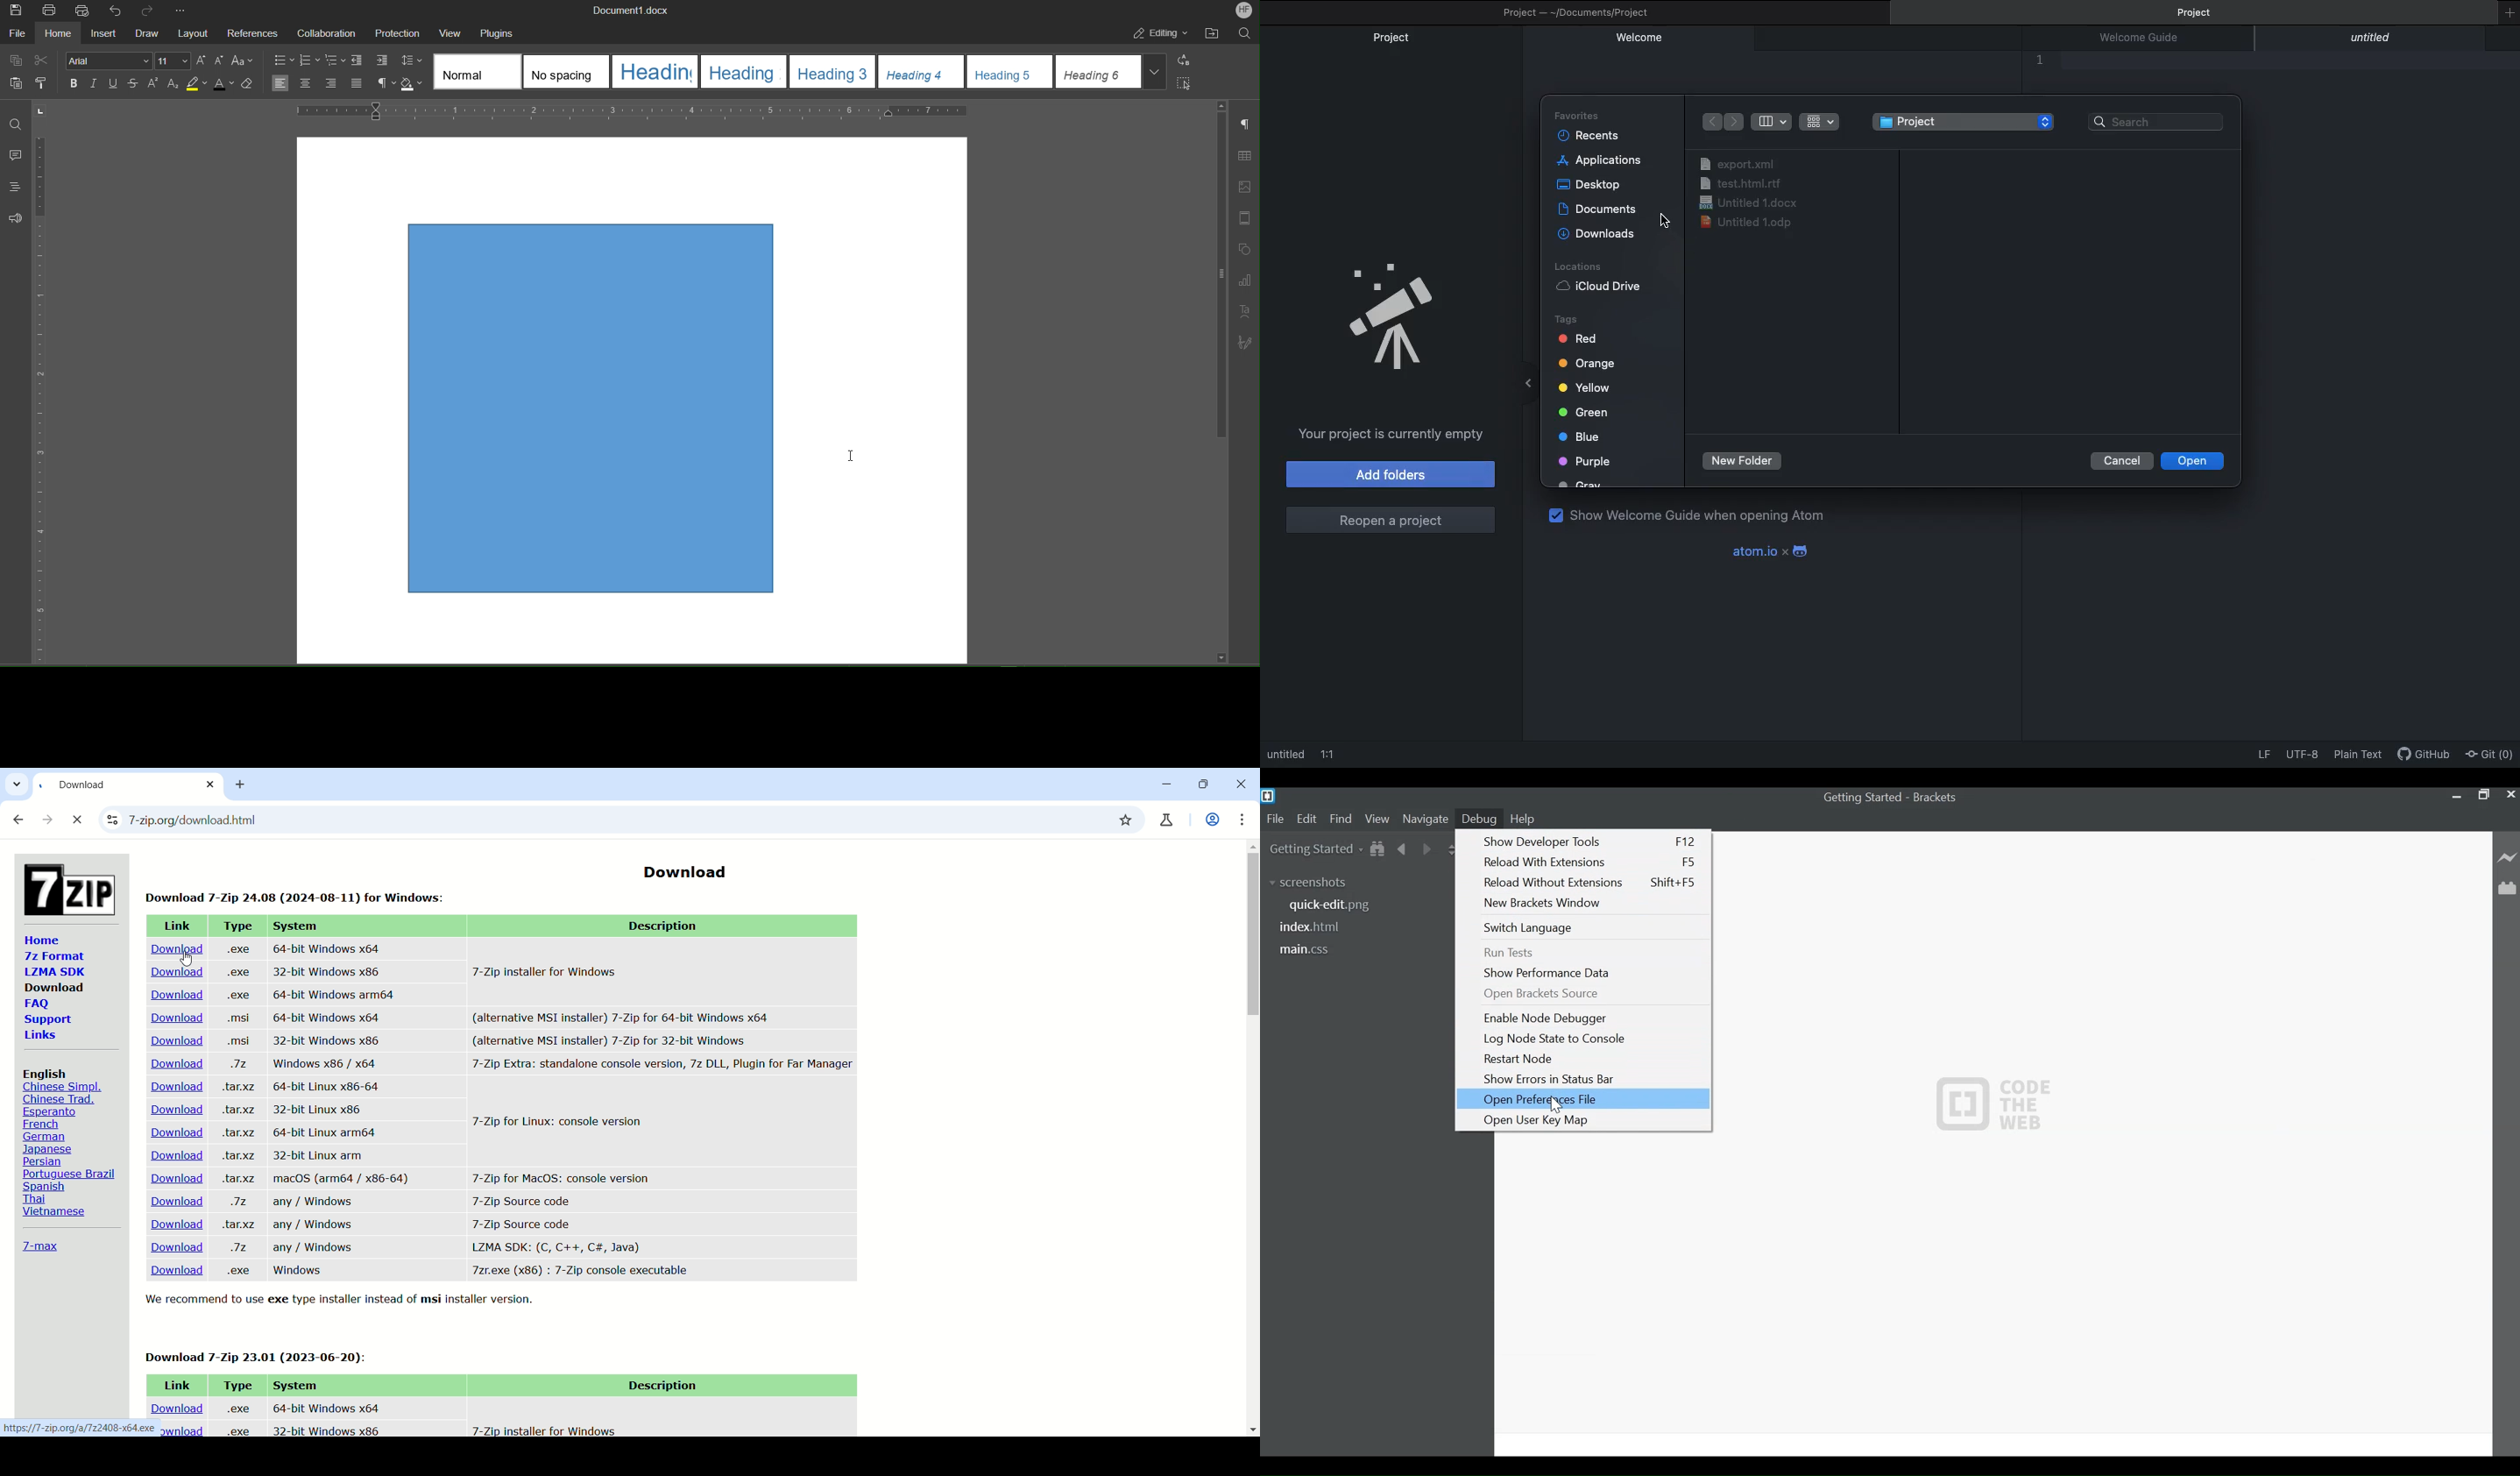  Describe the element at coordinates (1343, 820) in the screenshot. I see `Find` at that location.